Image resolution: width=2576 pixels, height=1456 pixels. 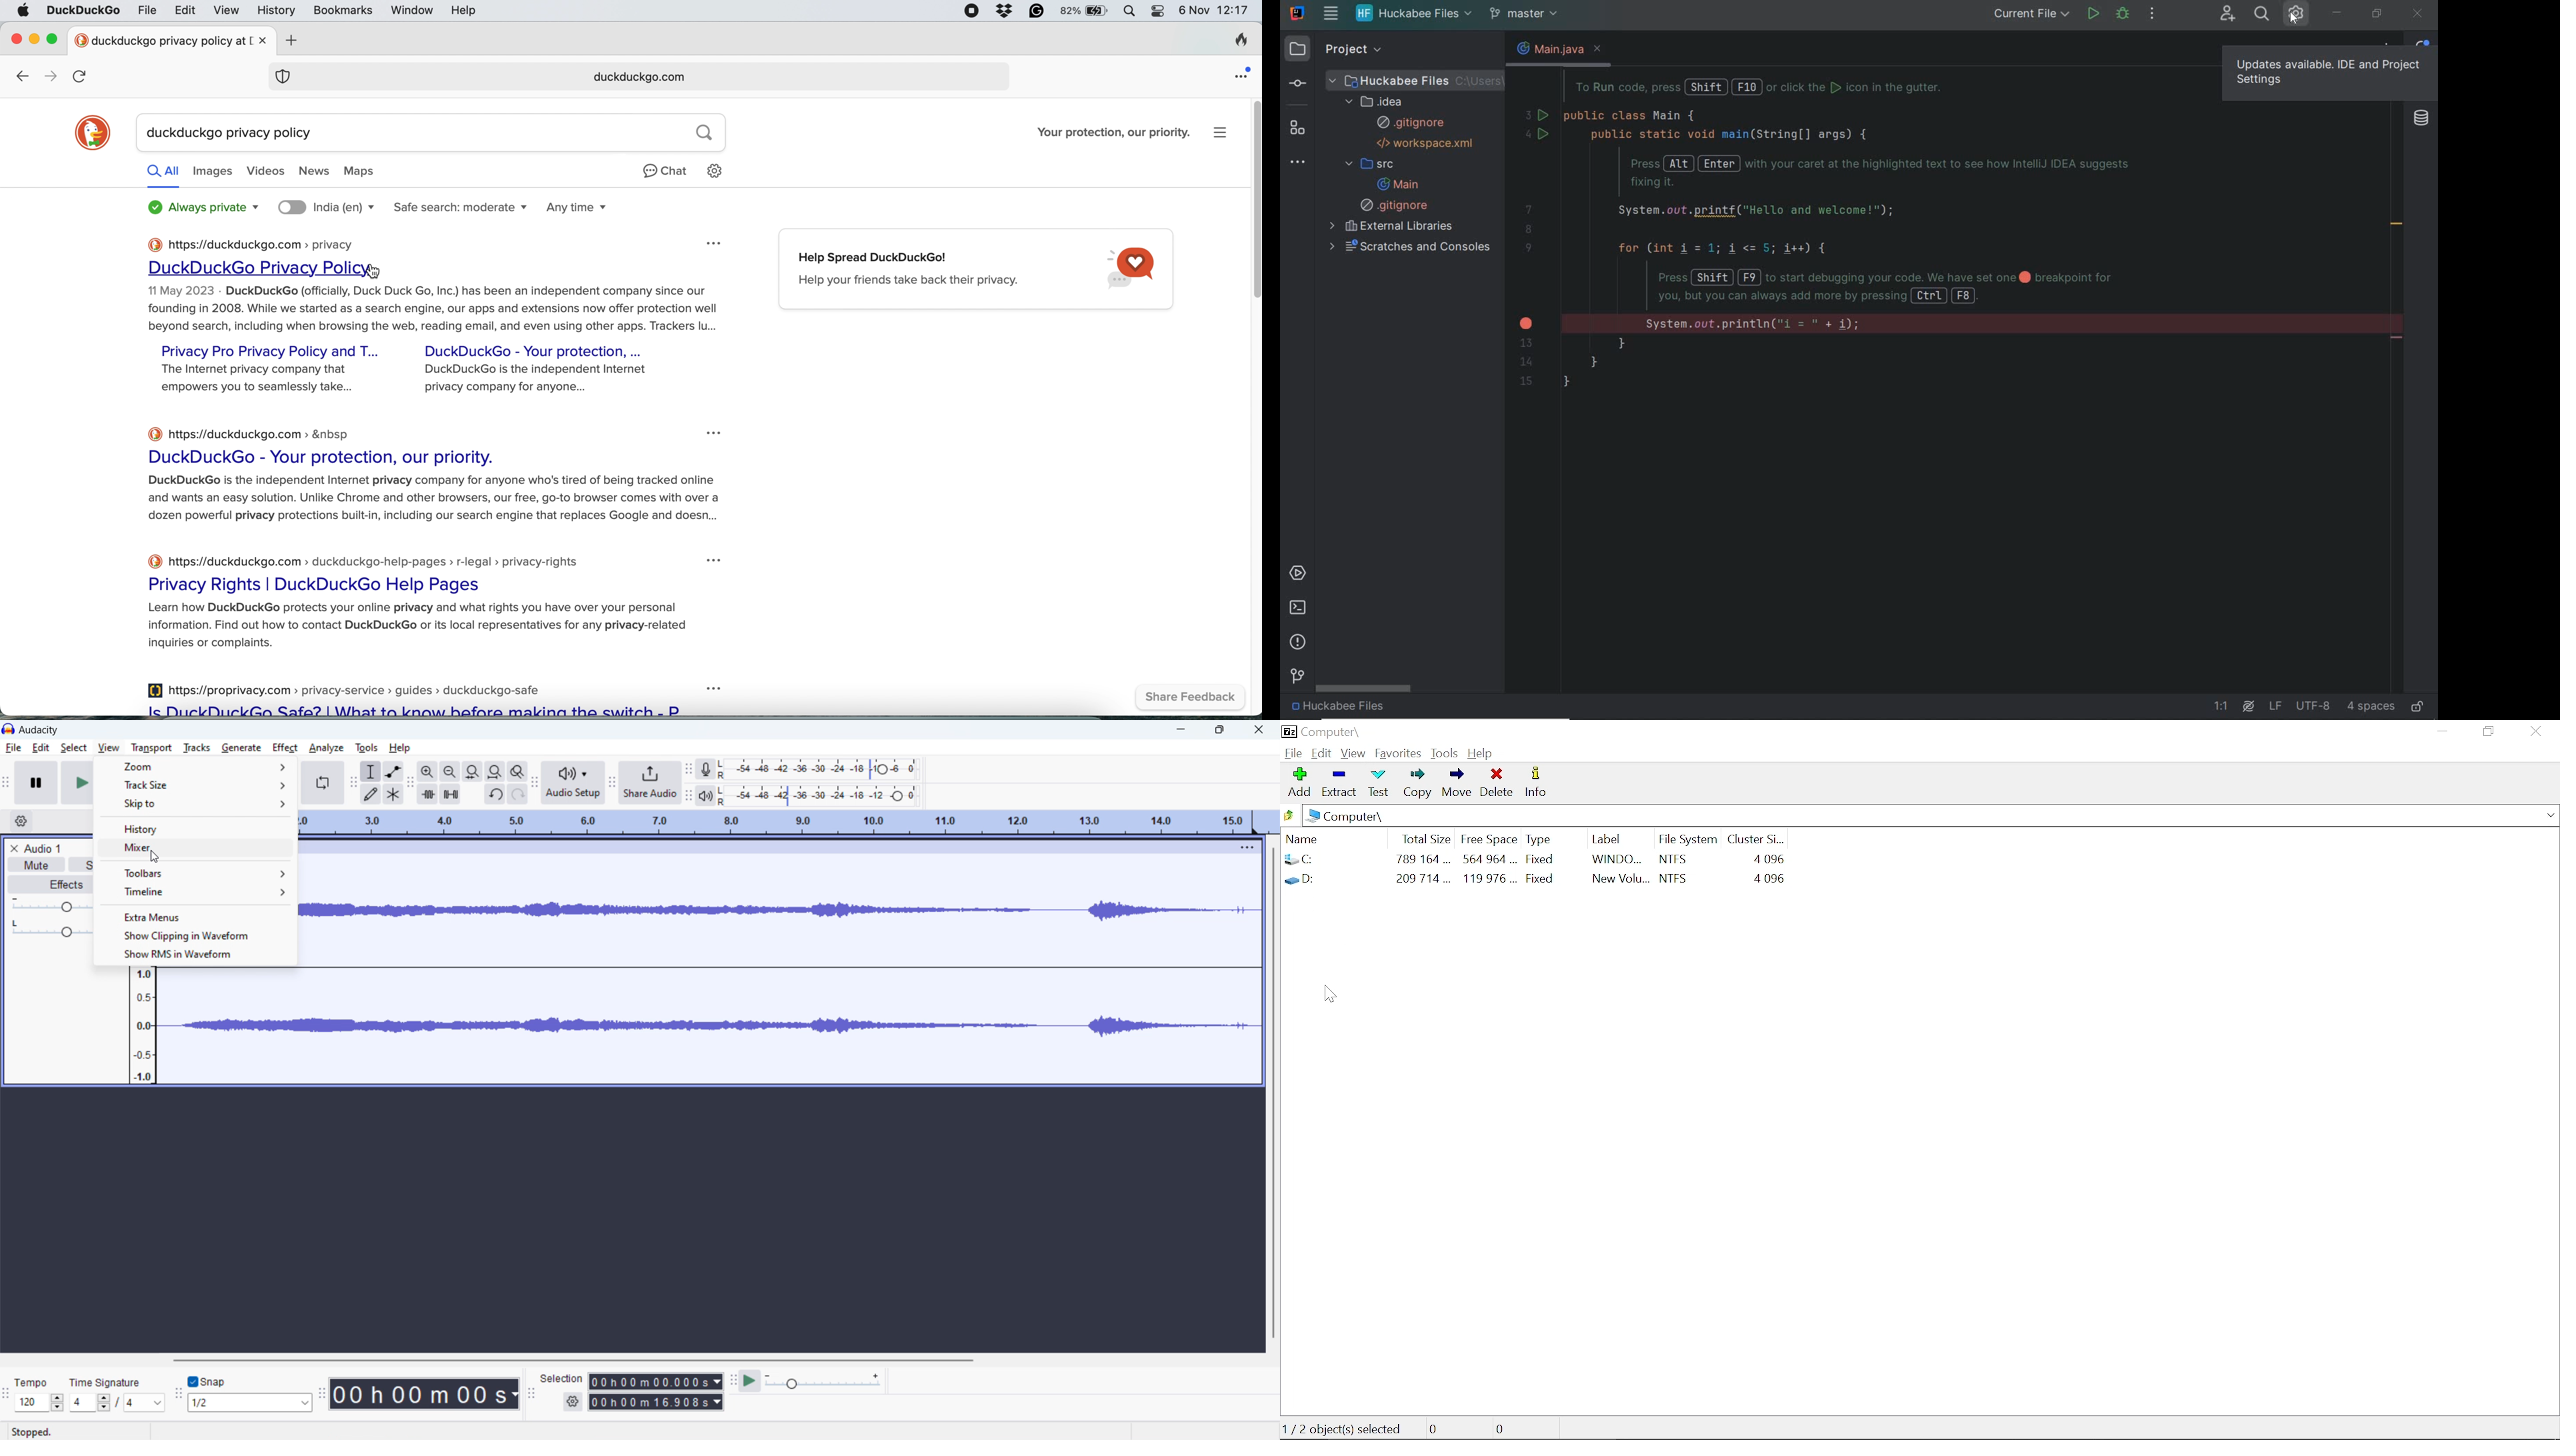 I want to click on share audio, so click(x=649, y=782).